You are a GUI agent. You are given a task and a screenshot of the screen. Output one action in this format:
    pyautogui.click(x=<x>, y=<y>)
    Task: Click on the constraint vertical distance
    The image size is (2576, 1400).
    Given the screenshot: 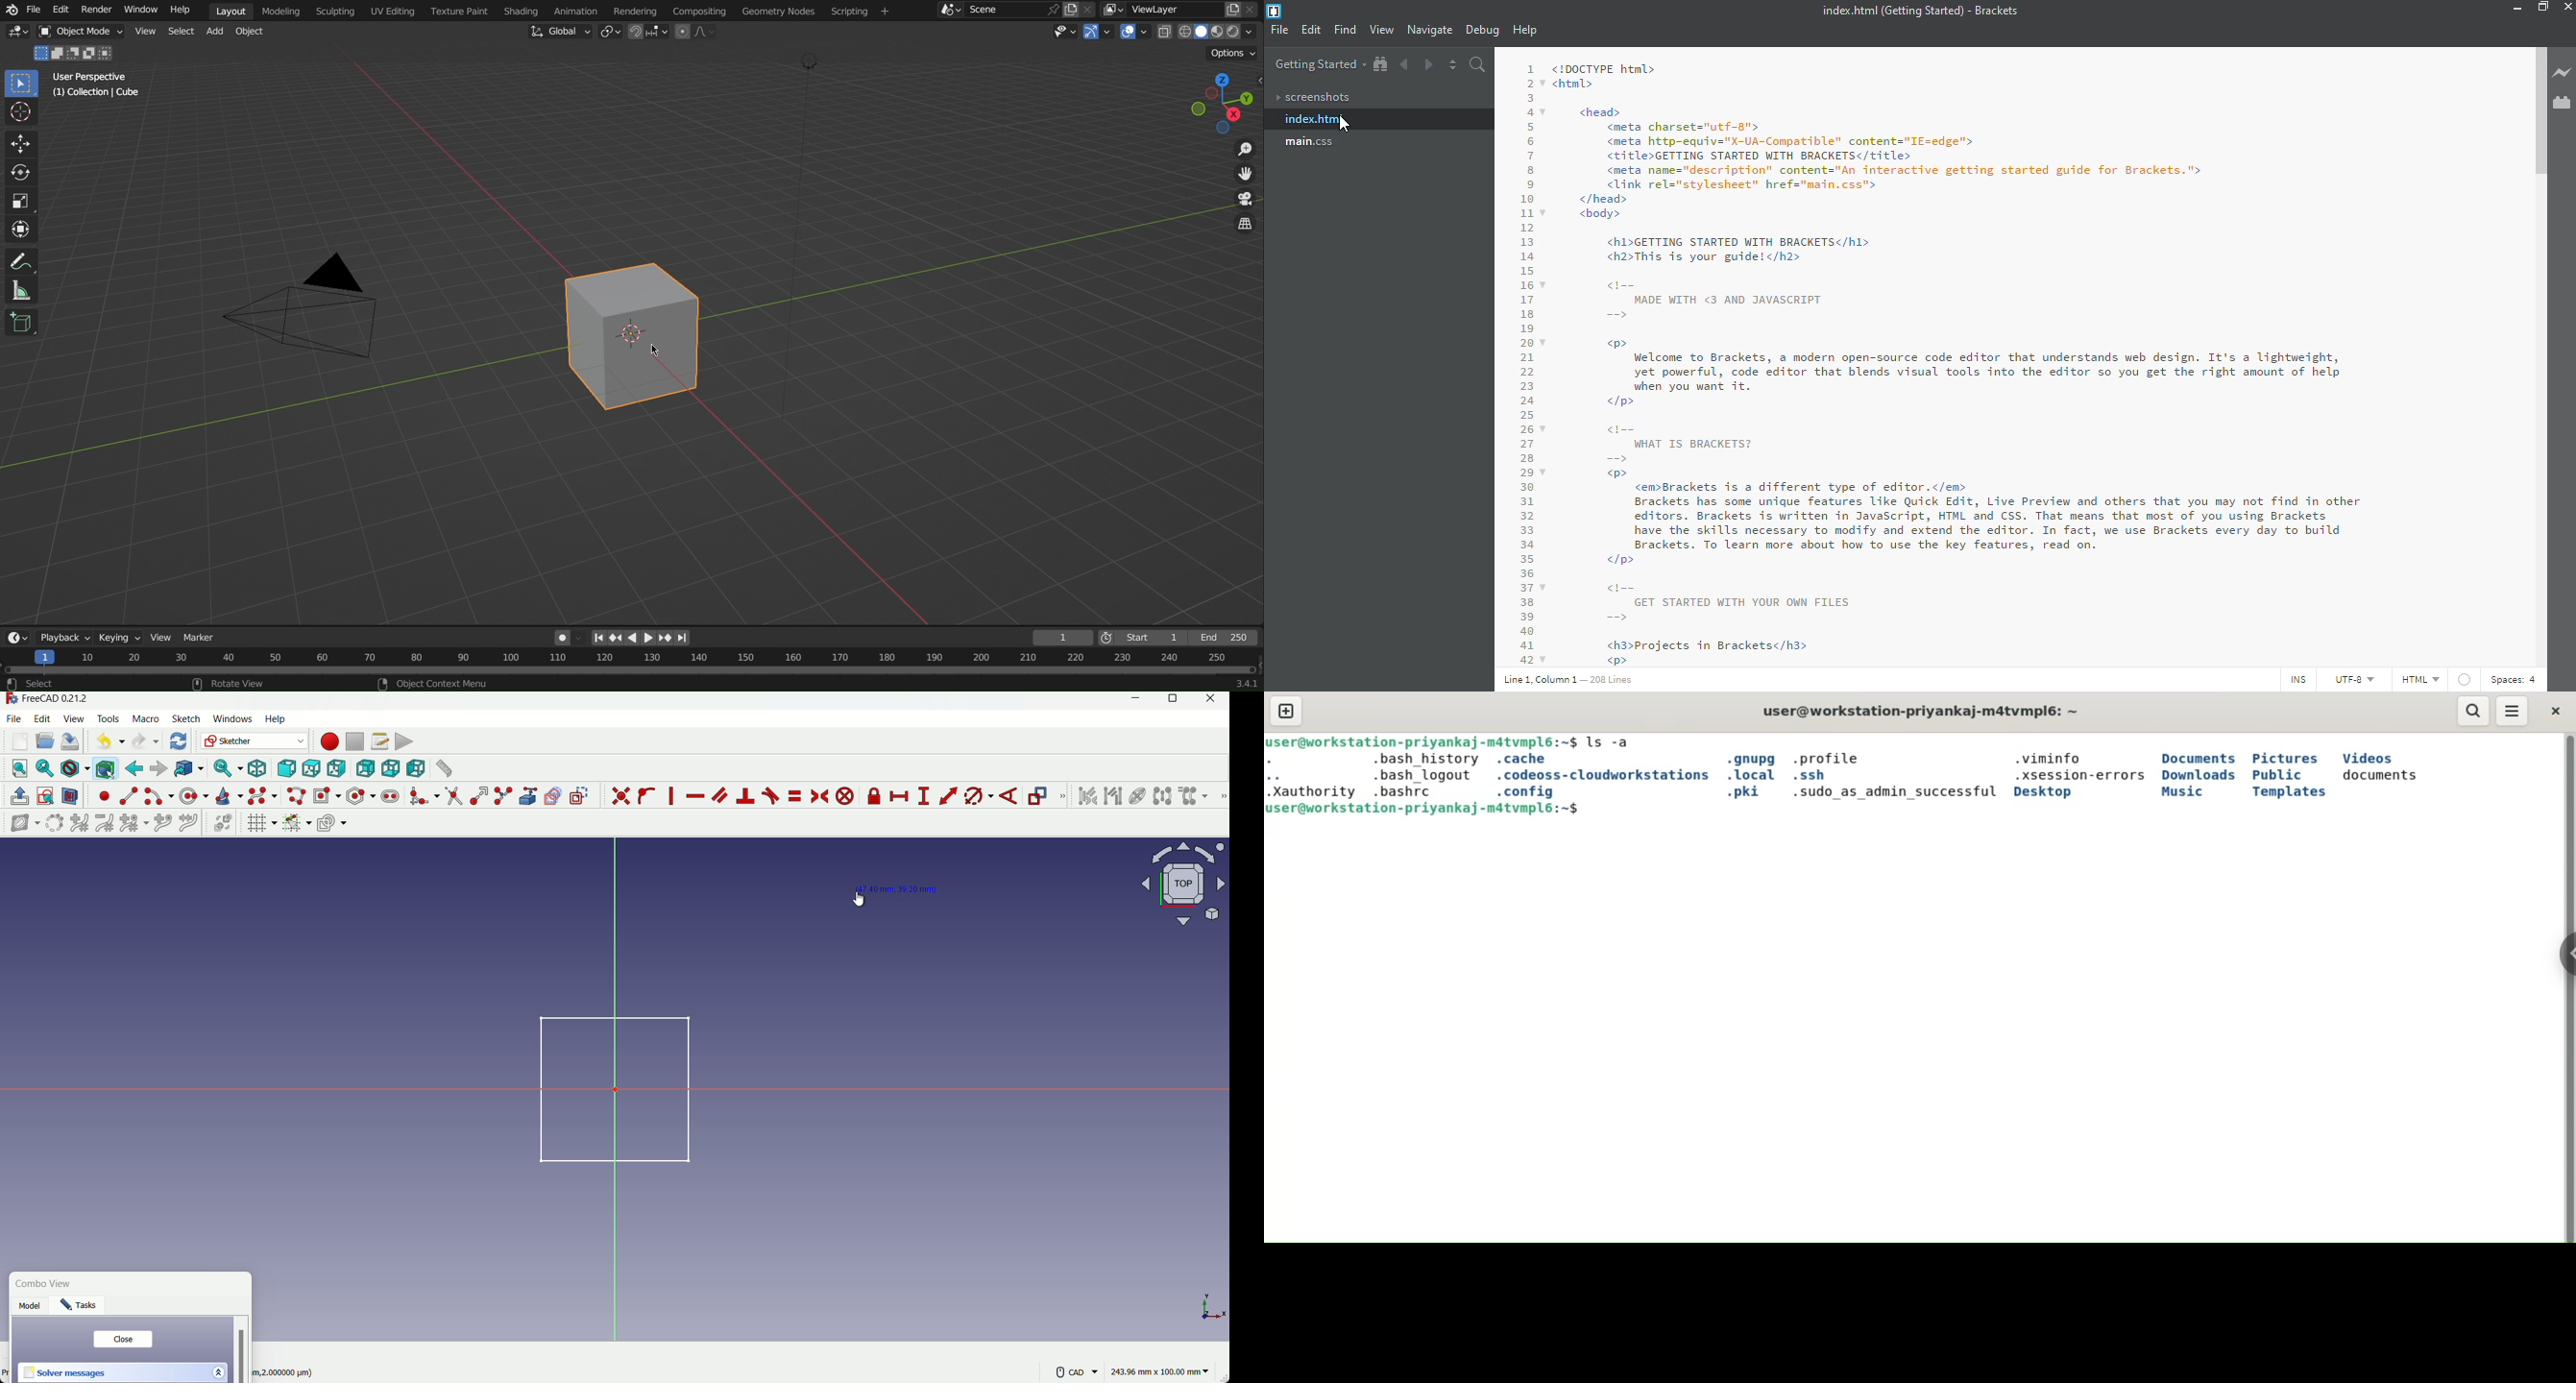 What is the action you would take?
    pyautogui.click(x=923, y=797)
    